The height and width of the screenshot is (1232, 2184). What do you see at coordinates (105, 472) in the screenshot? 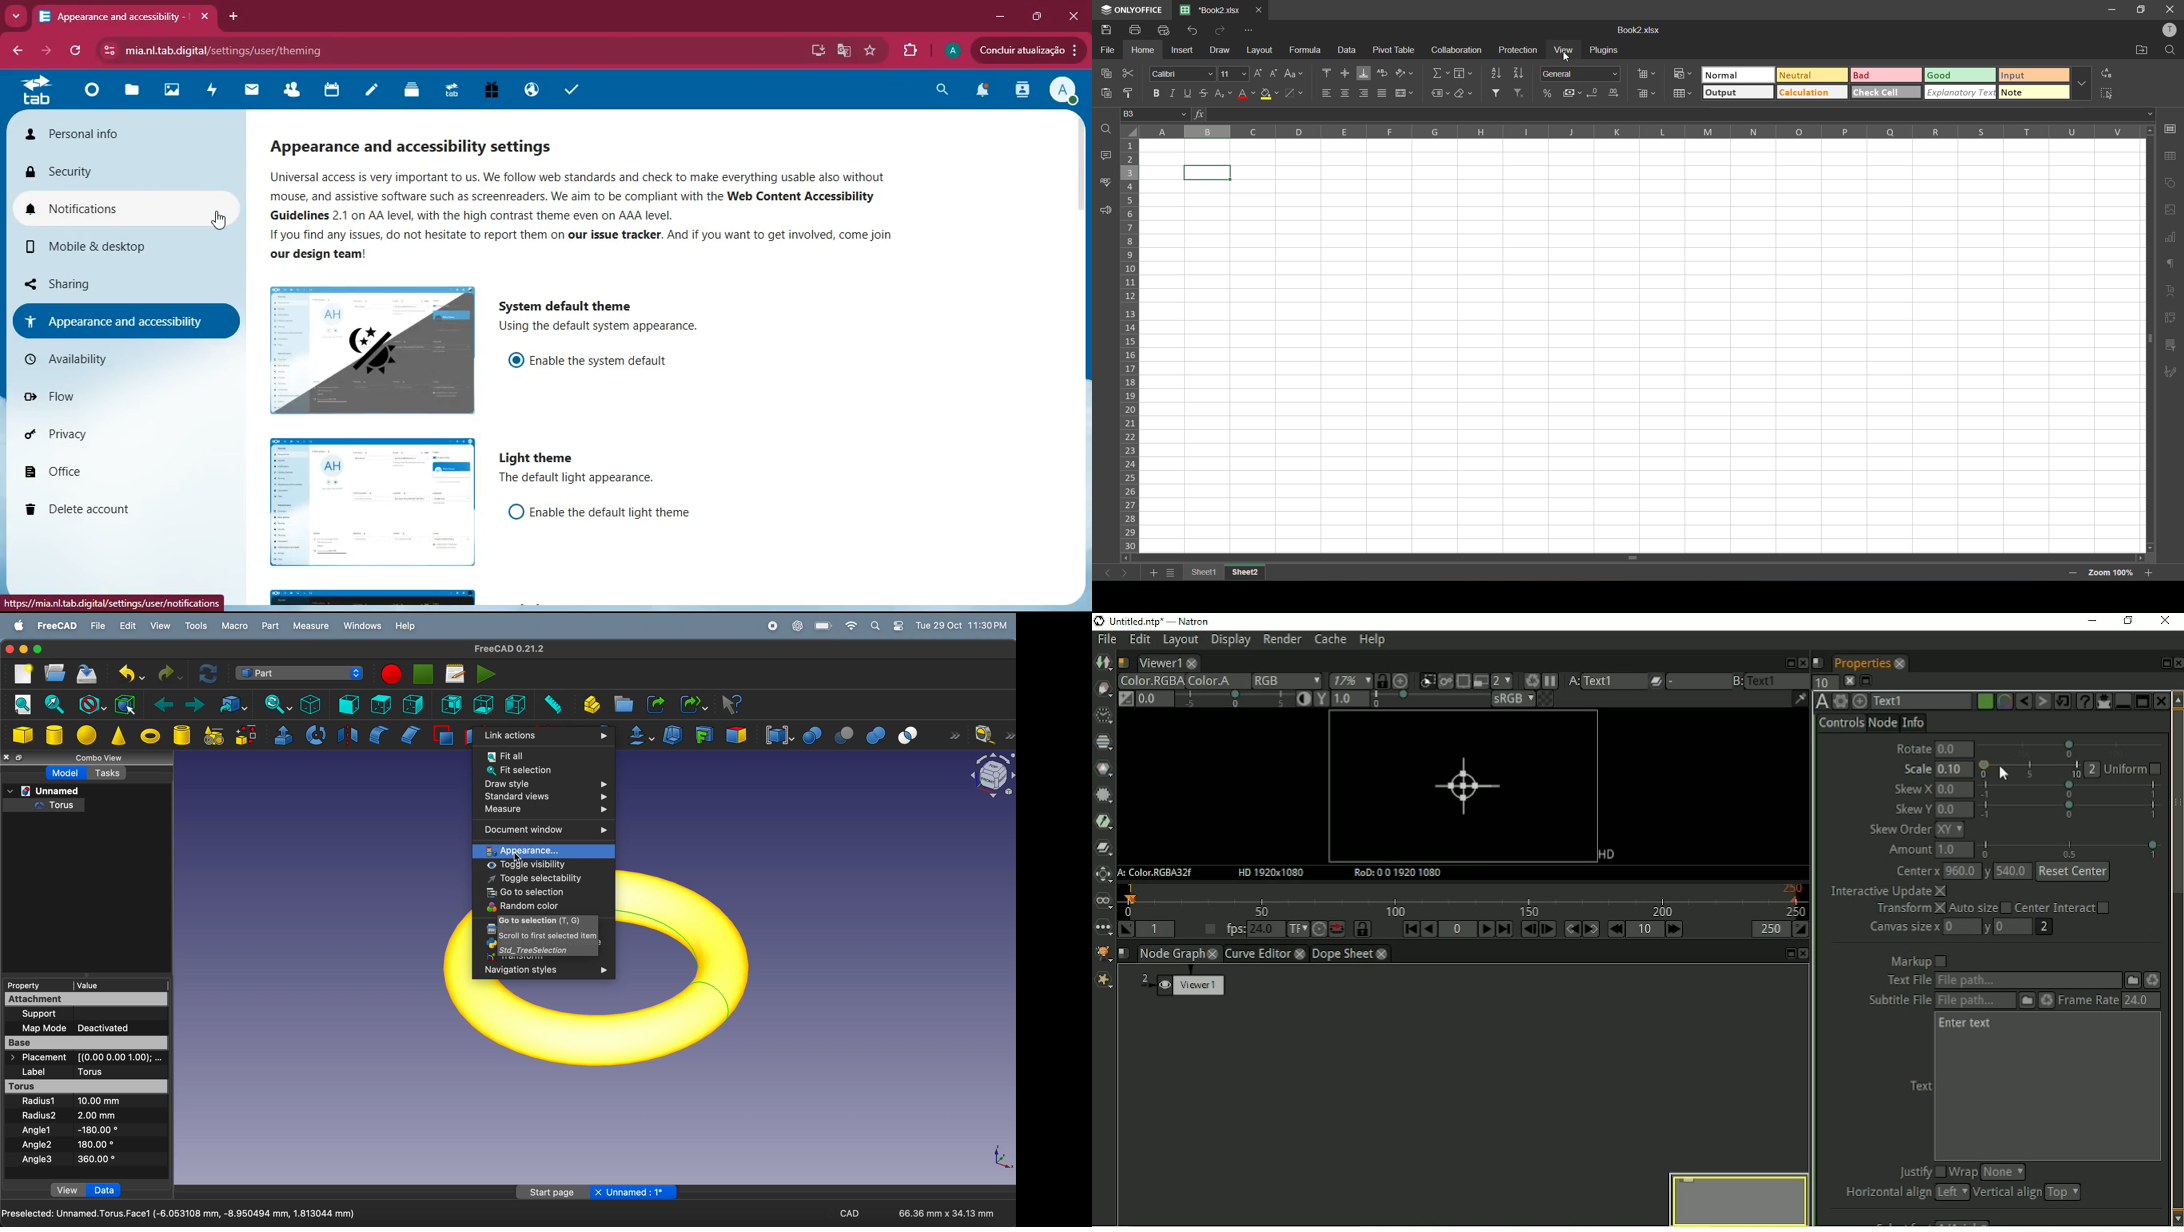
I see `office` at bounding box center [105, 472].